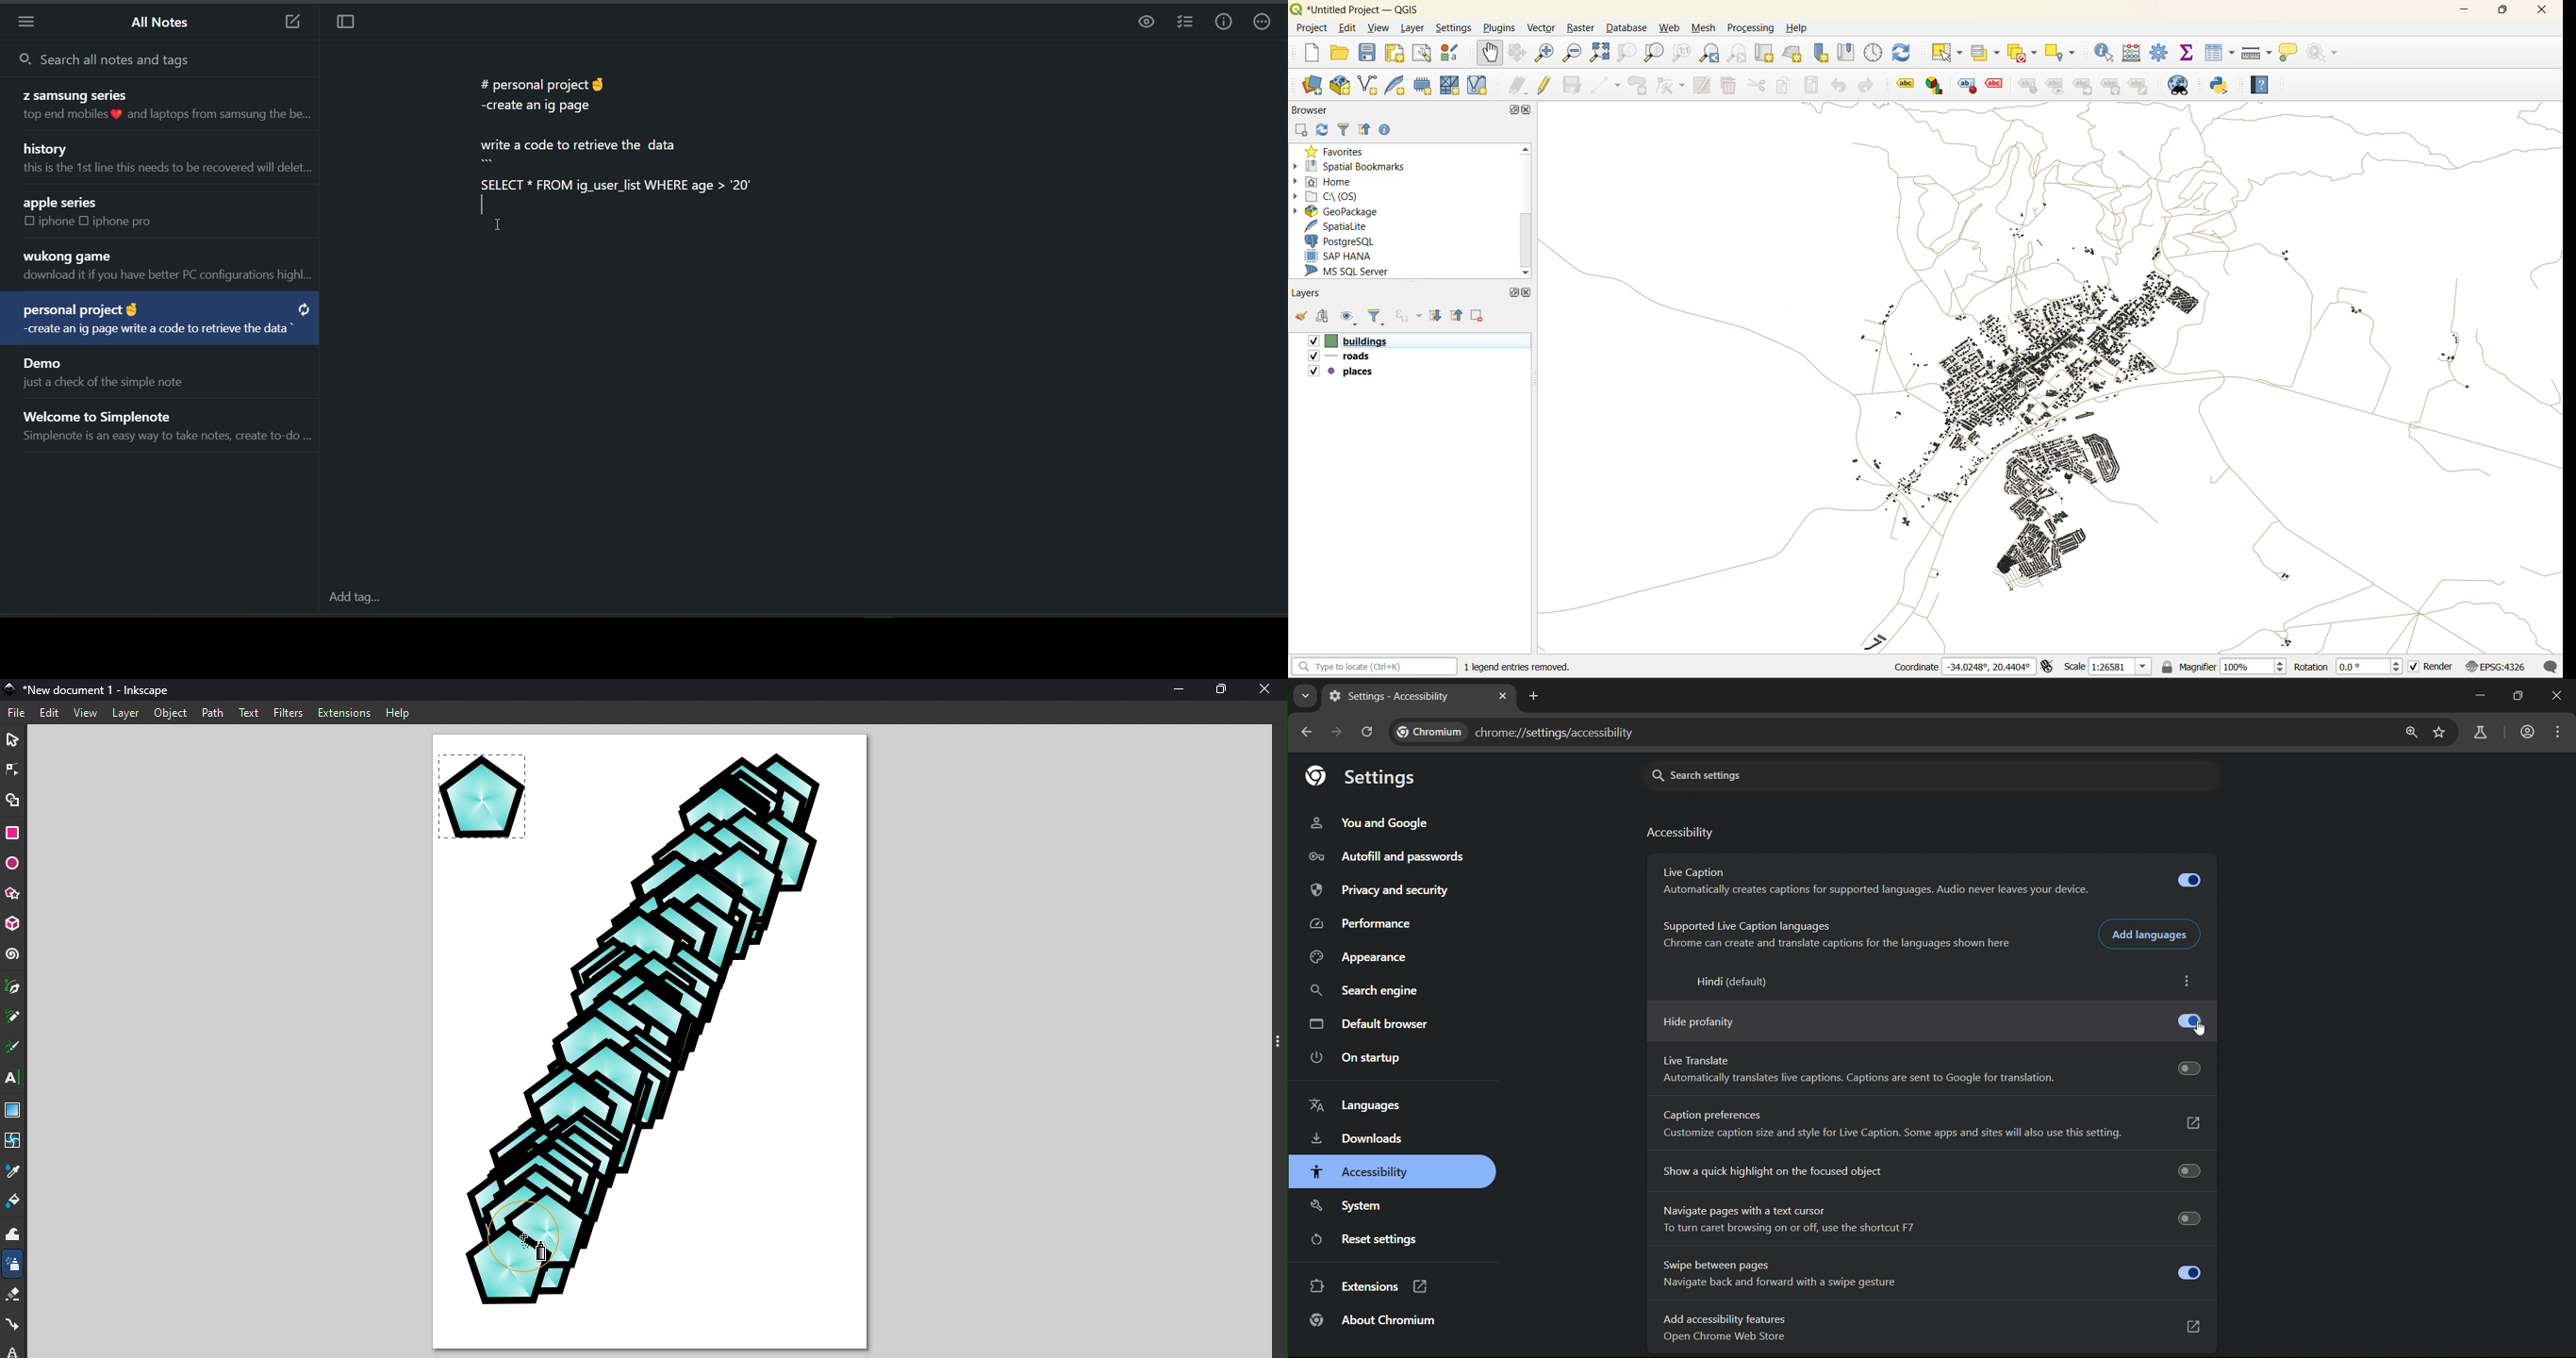 This screenshot has height=1372, width=2576. I want to click on Spray tool, so click(13, 1267).